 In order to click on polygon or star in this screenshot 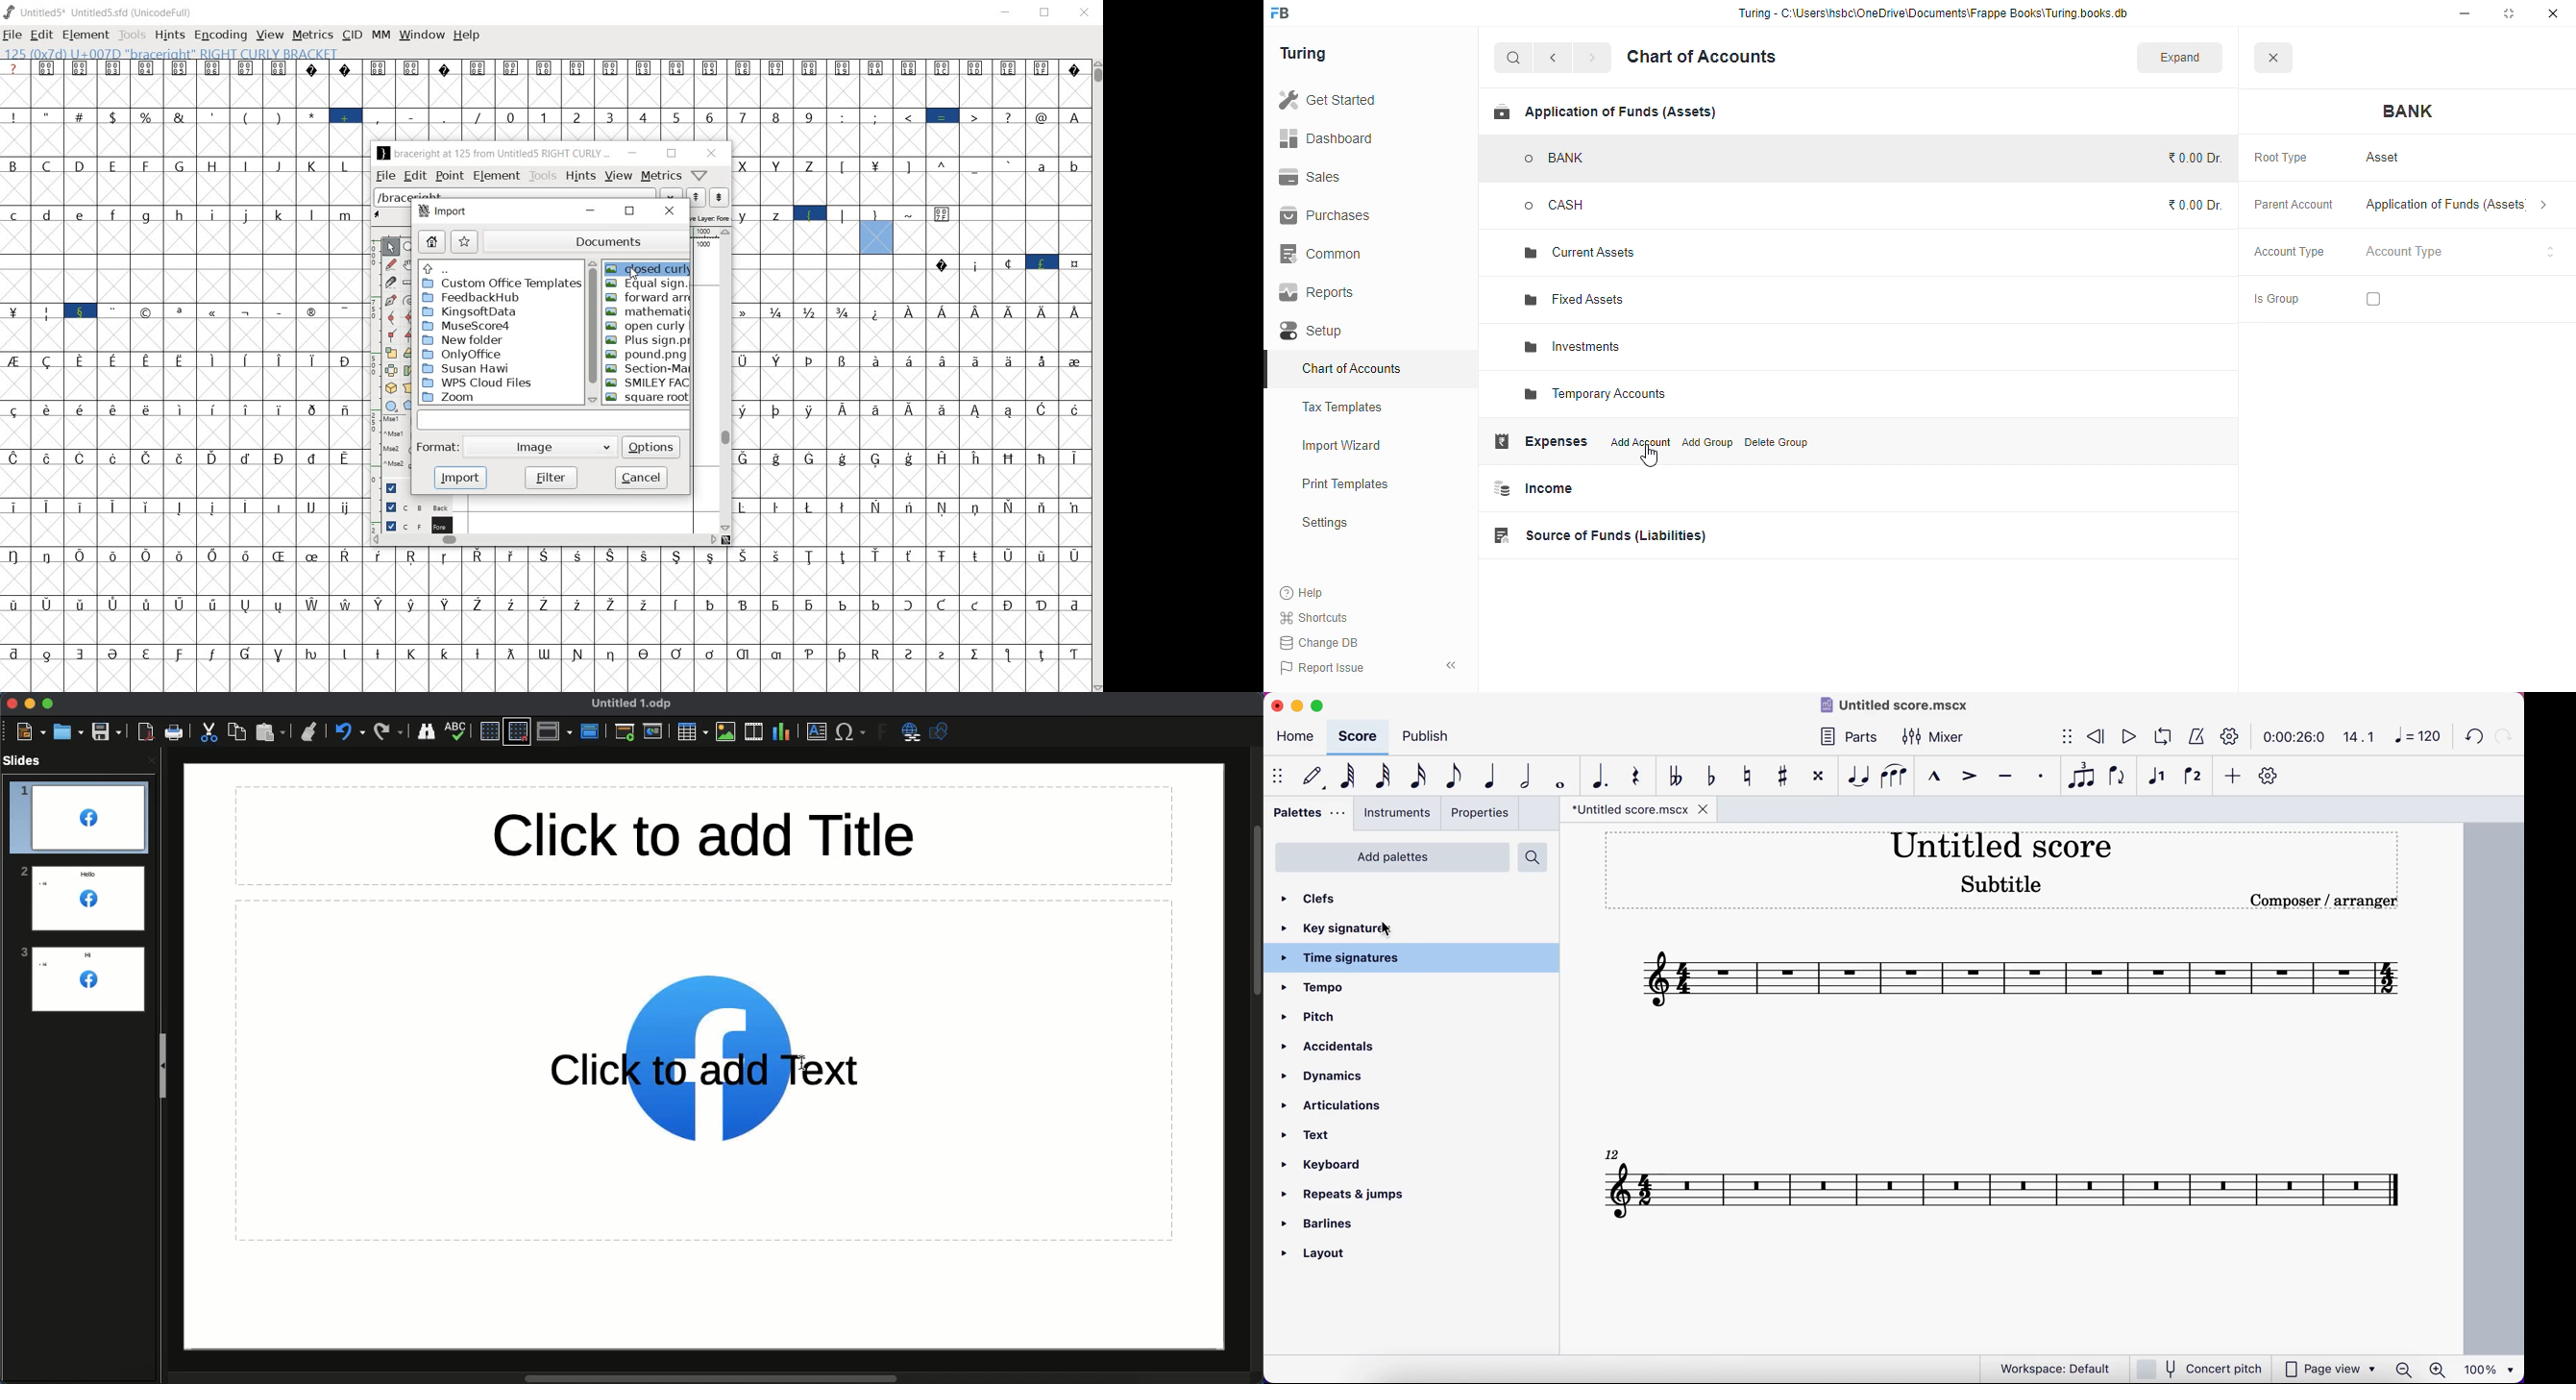, I will do `click(409, 406)`.